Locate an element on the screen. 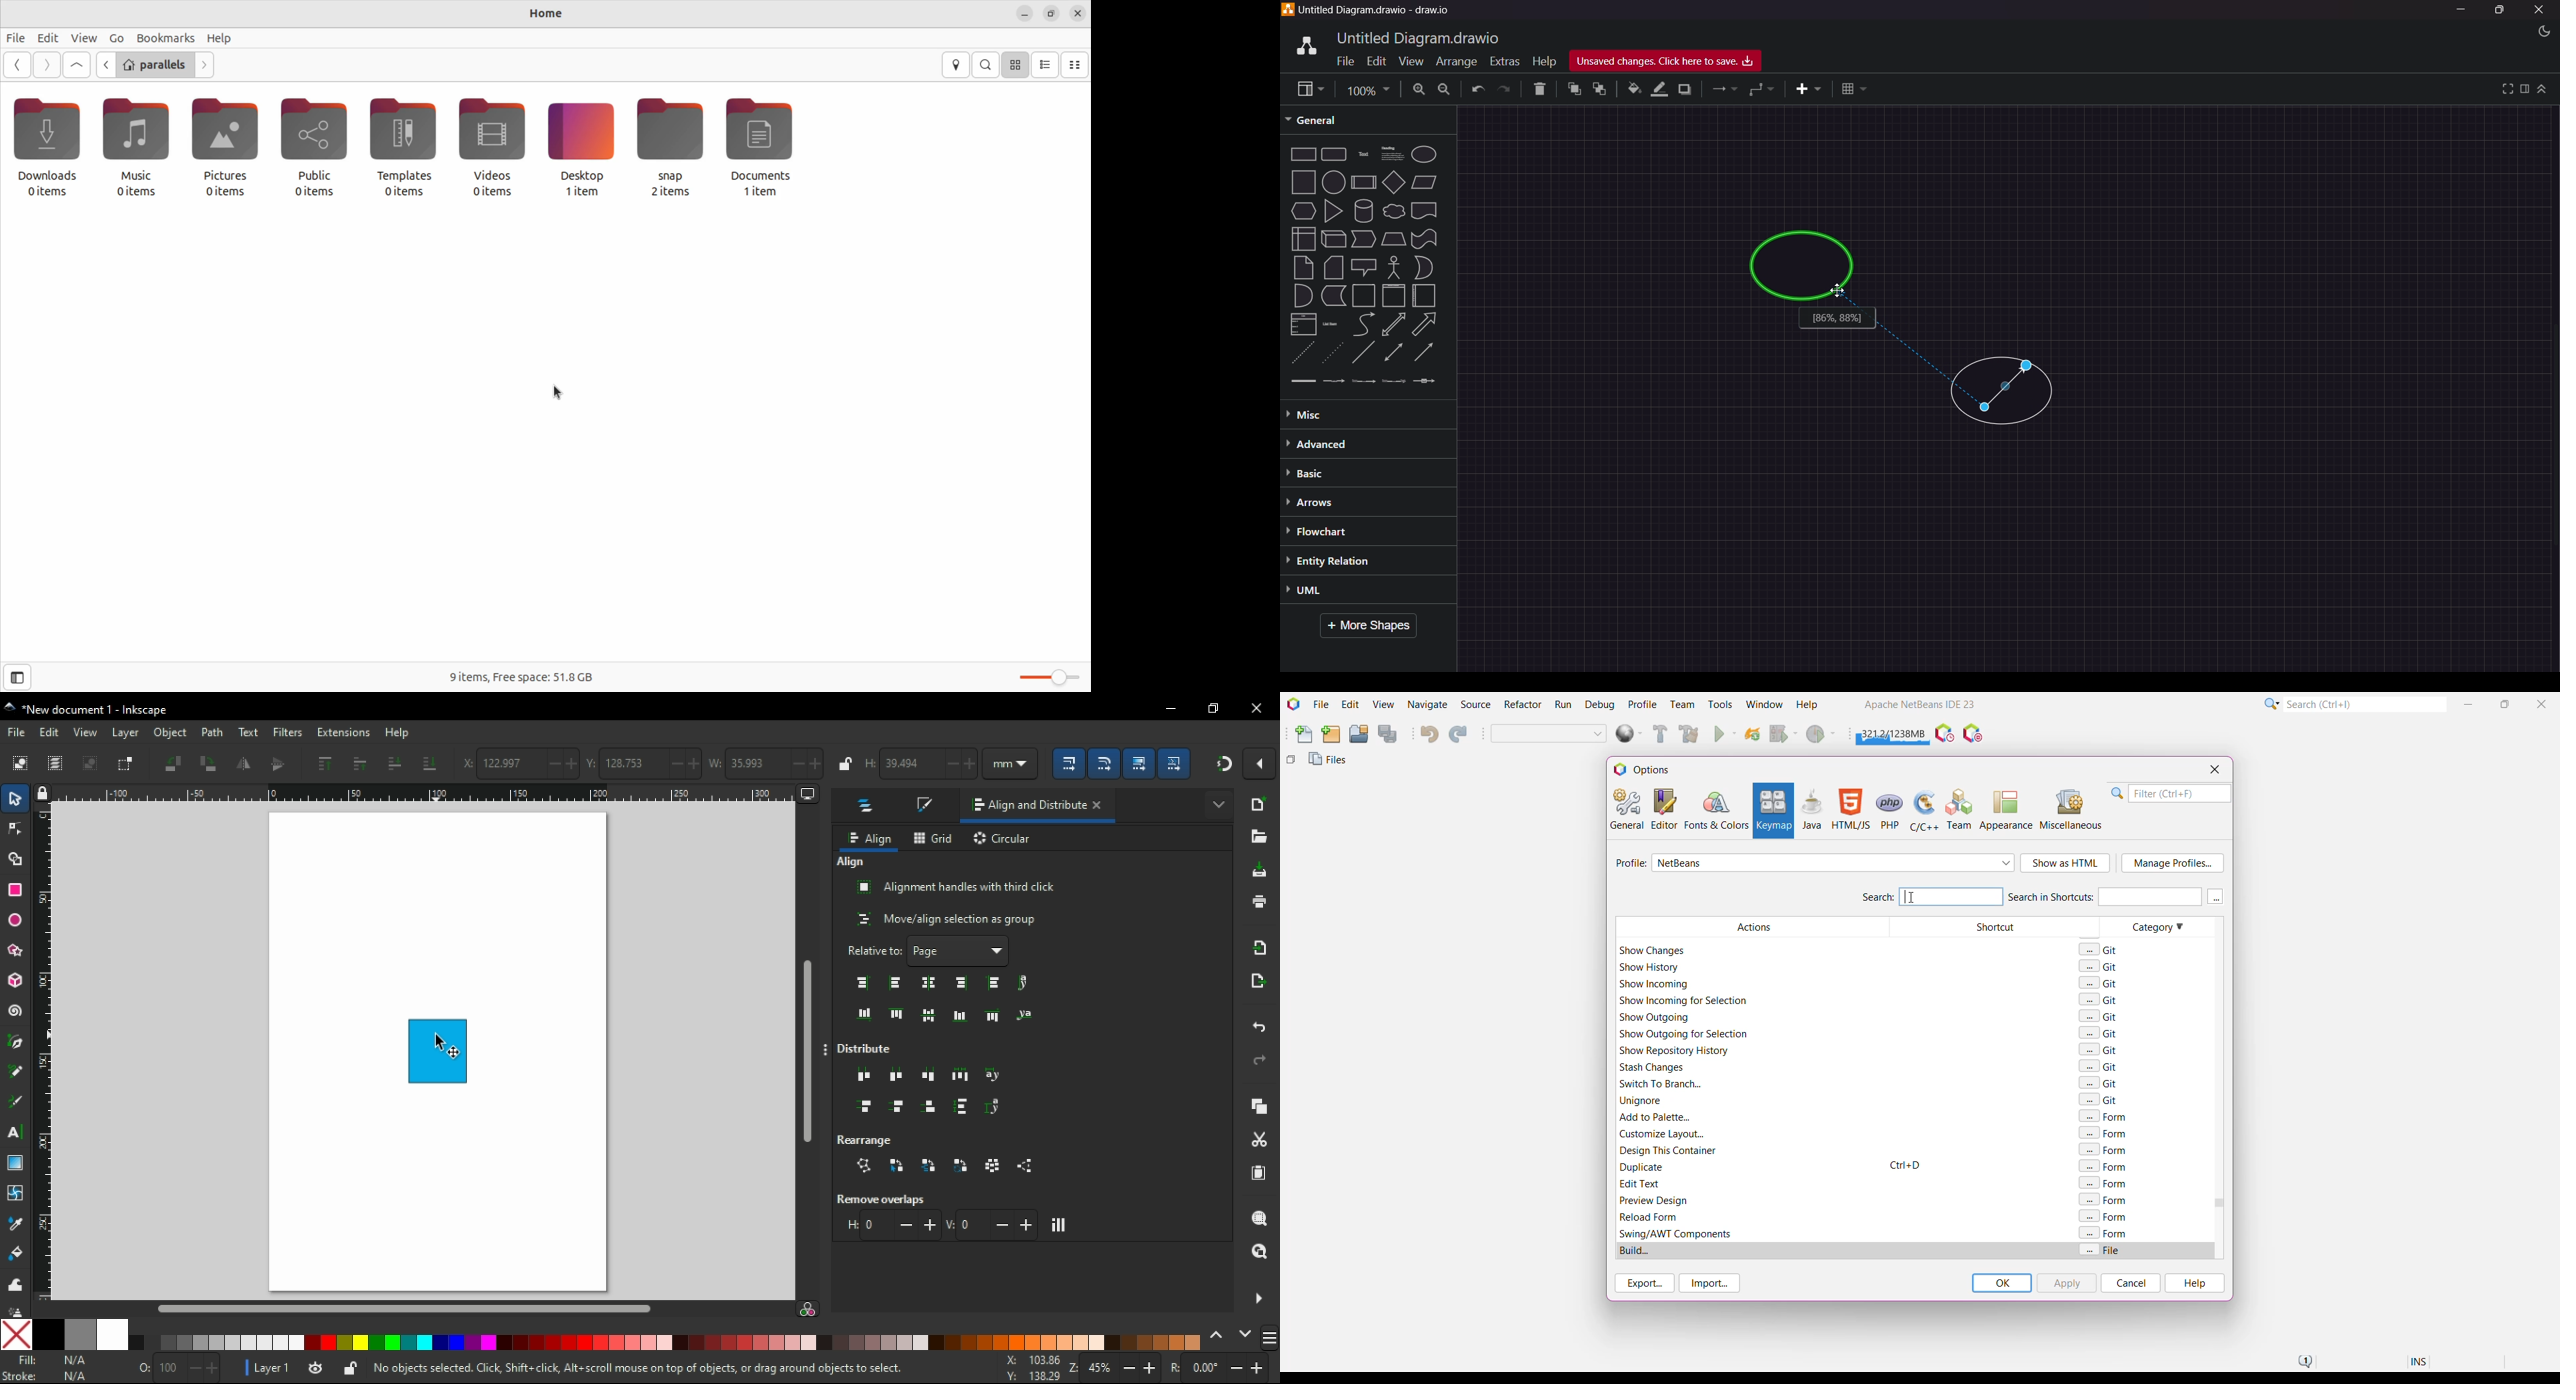 This screenshot has height=1400, width=2576. Layer 1 is located at coordinates (270, 1367).